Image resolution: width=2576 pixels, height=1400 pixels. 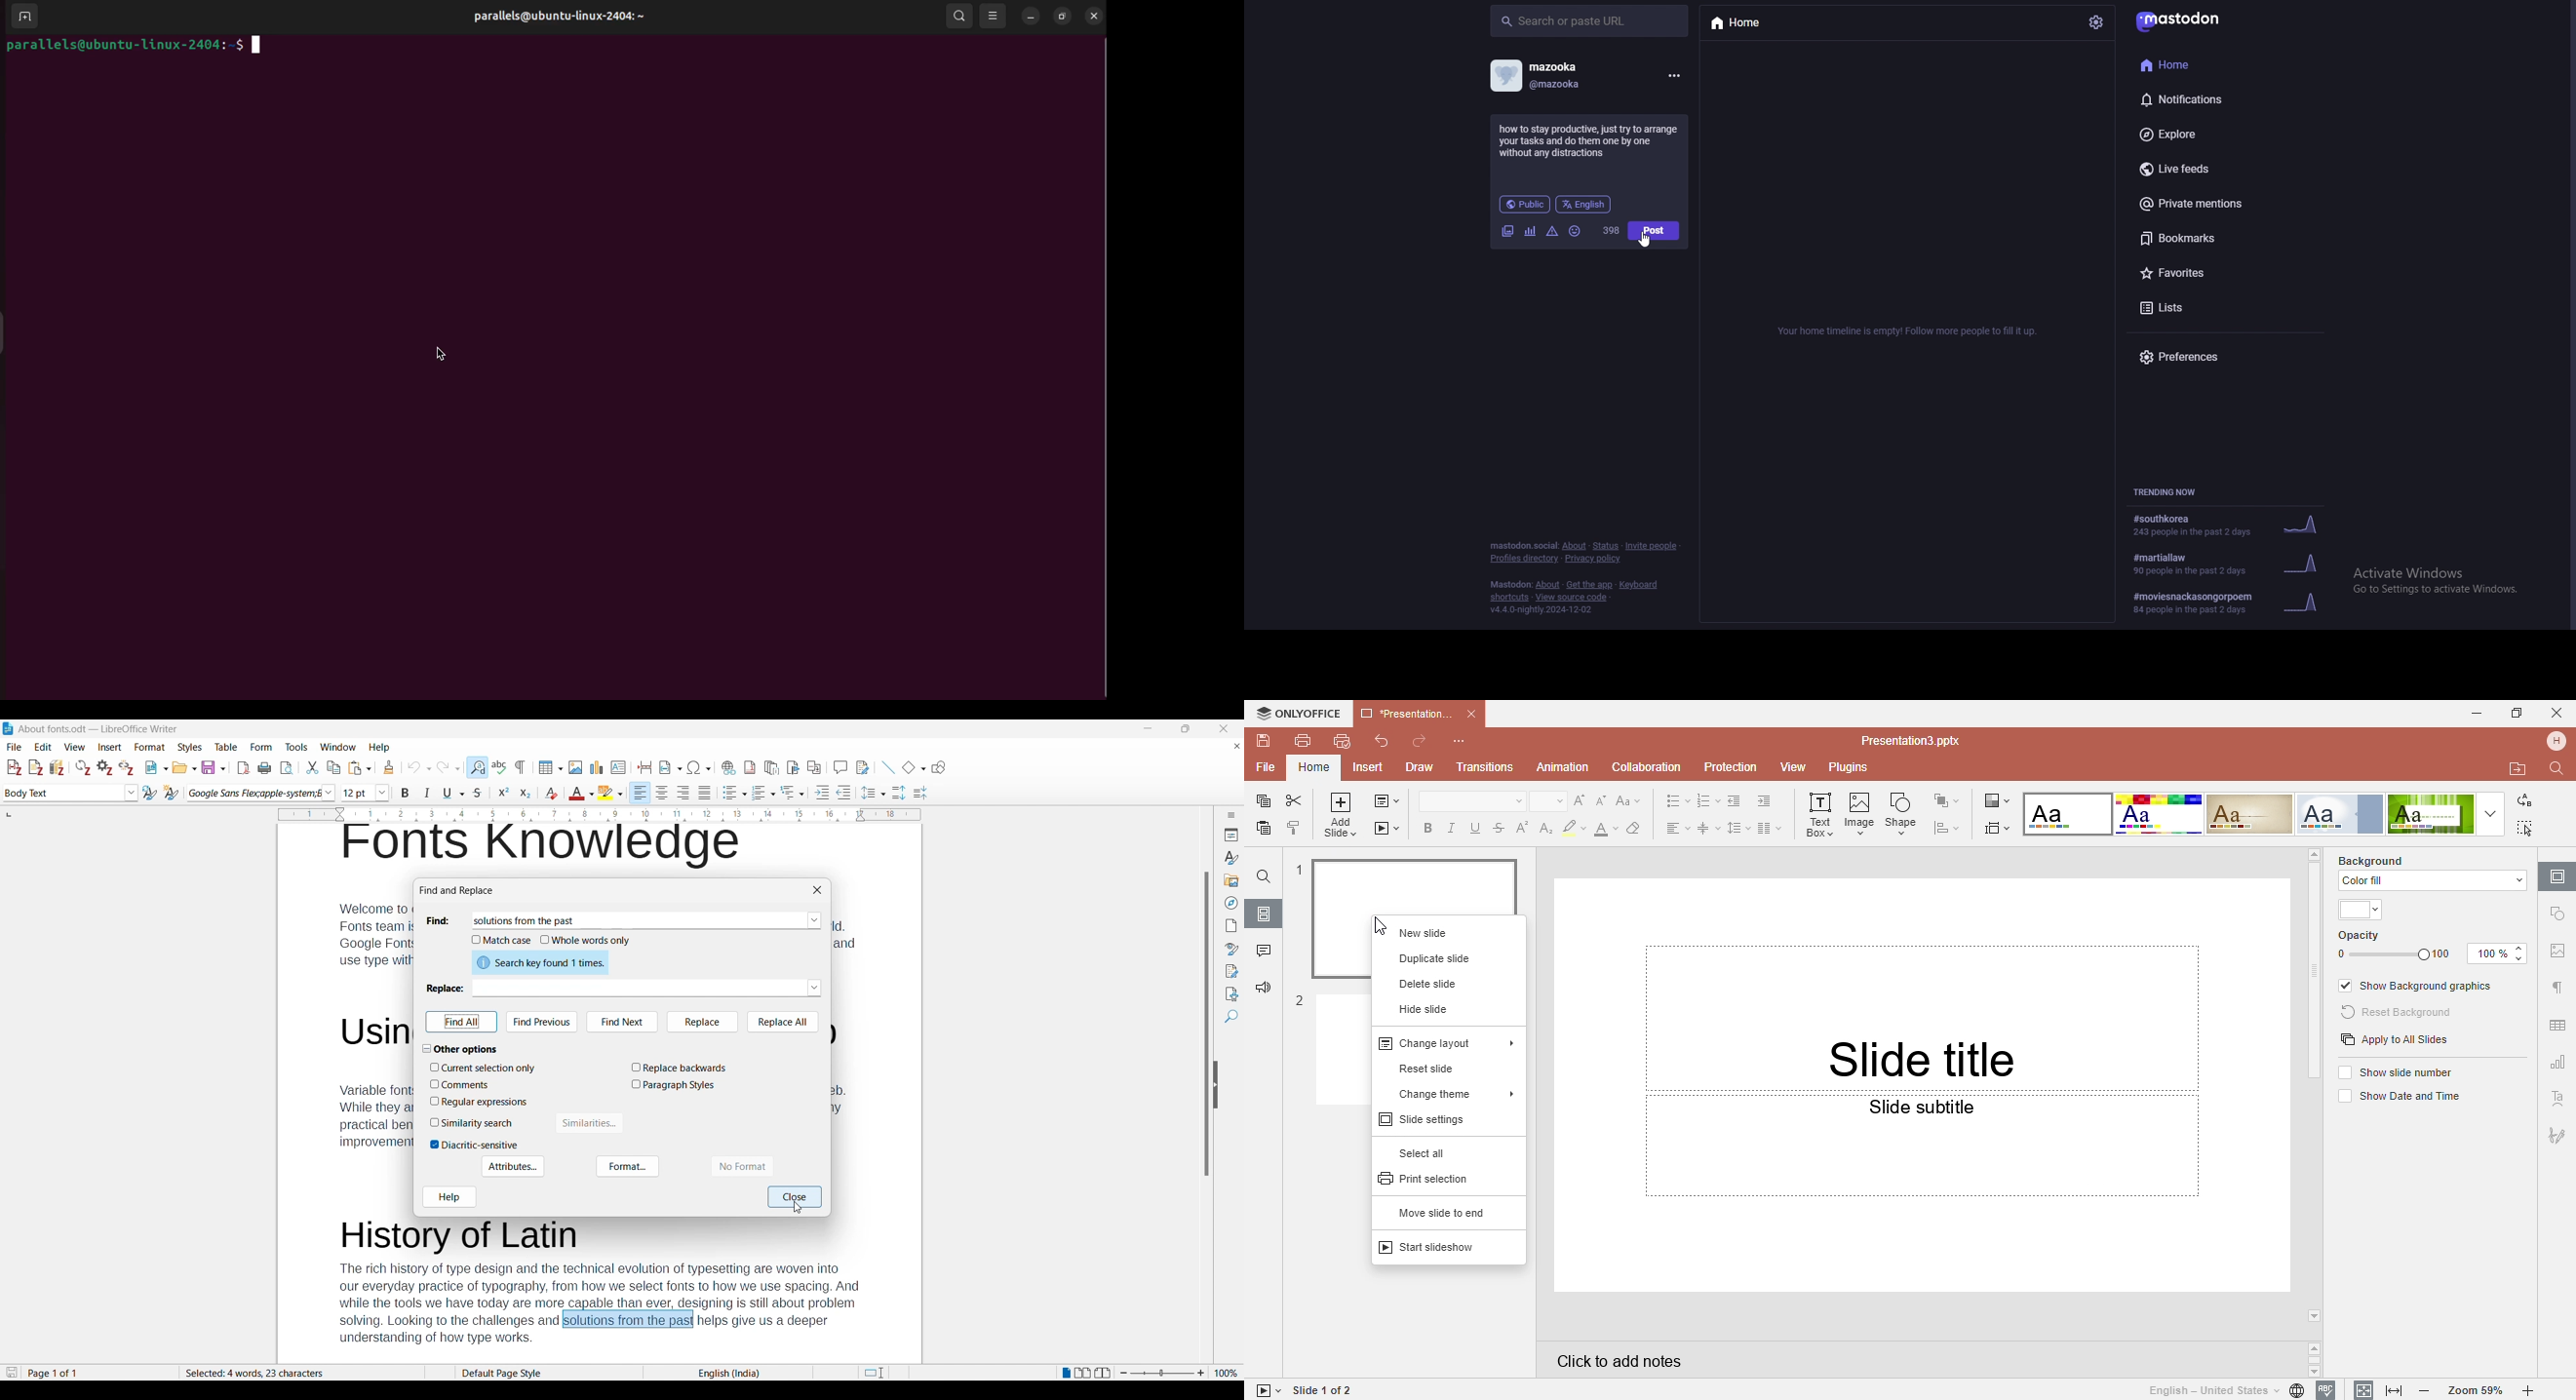 I want to click on Subscript, so click(x=526, y=794).